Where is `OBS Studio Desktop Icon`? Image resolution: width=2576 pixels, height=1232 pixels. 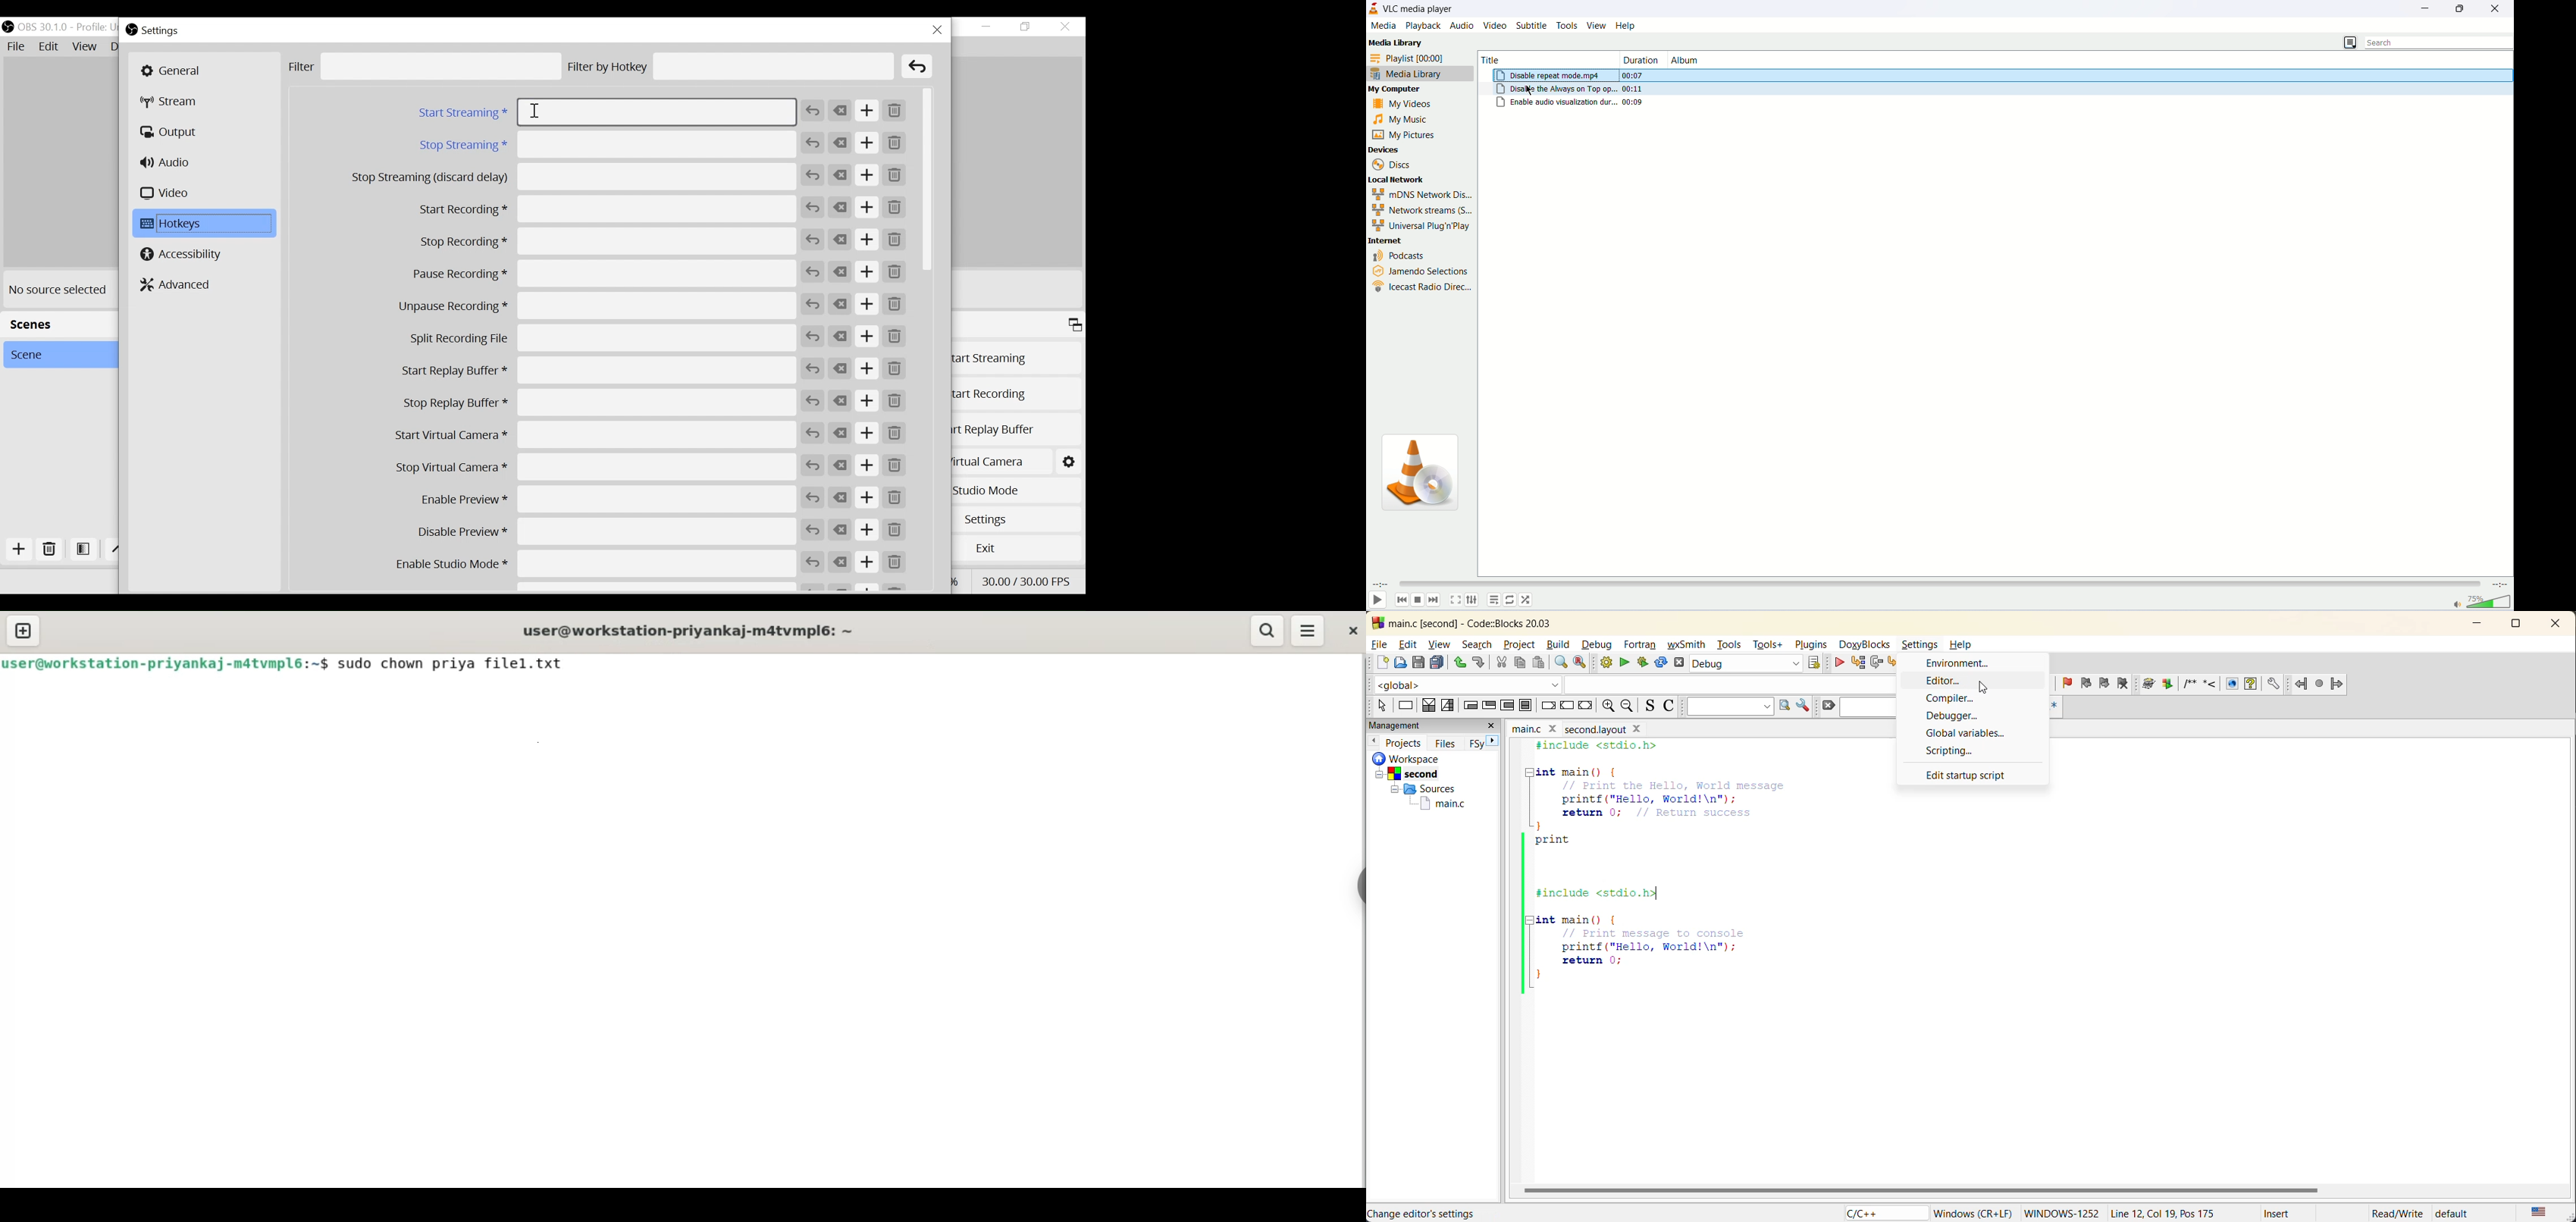 OBS Studio Desktop Icon is located at coordinates (8, 27).